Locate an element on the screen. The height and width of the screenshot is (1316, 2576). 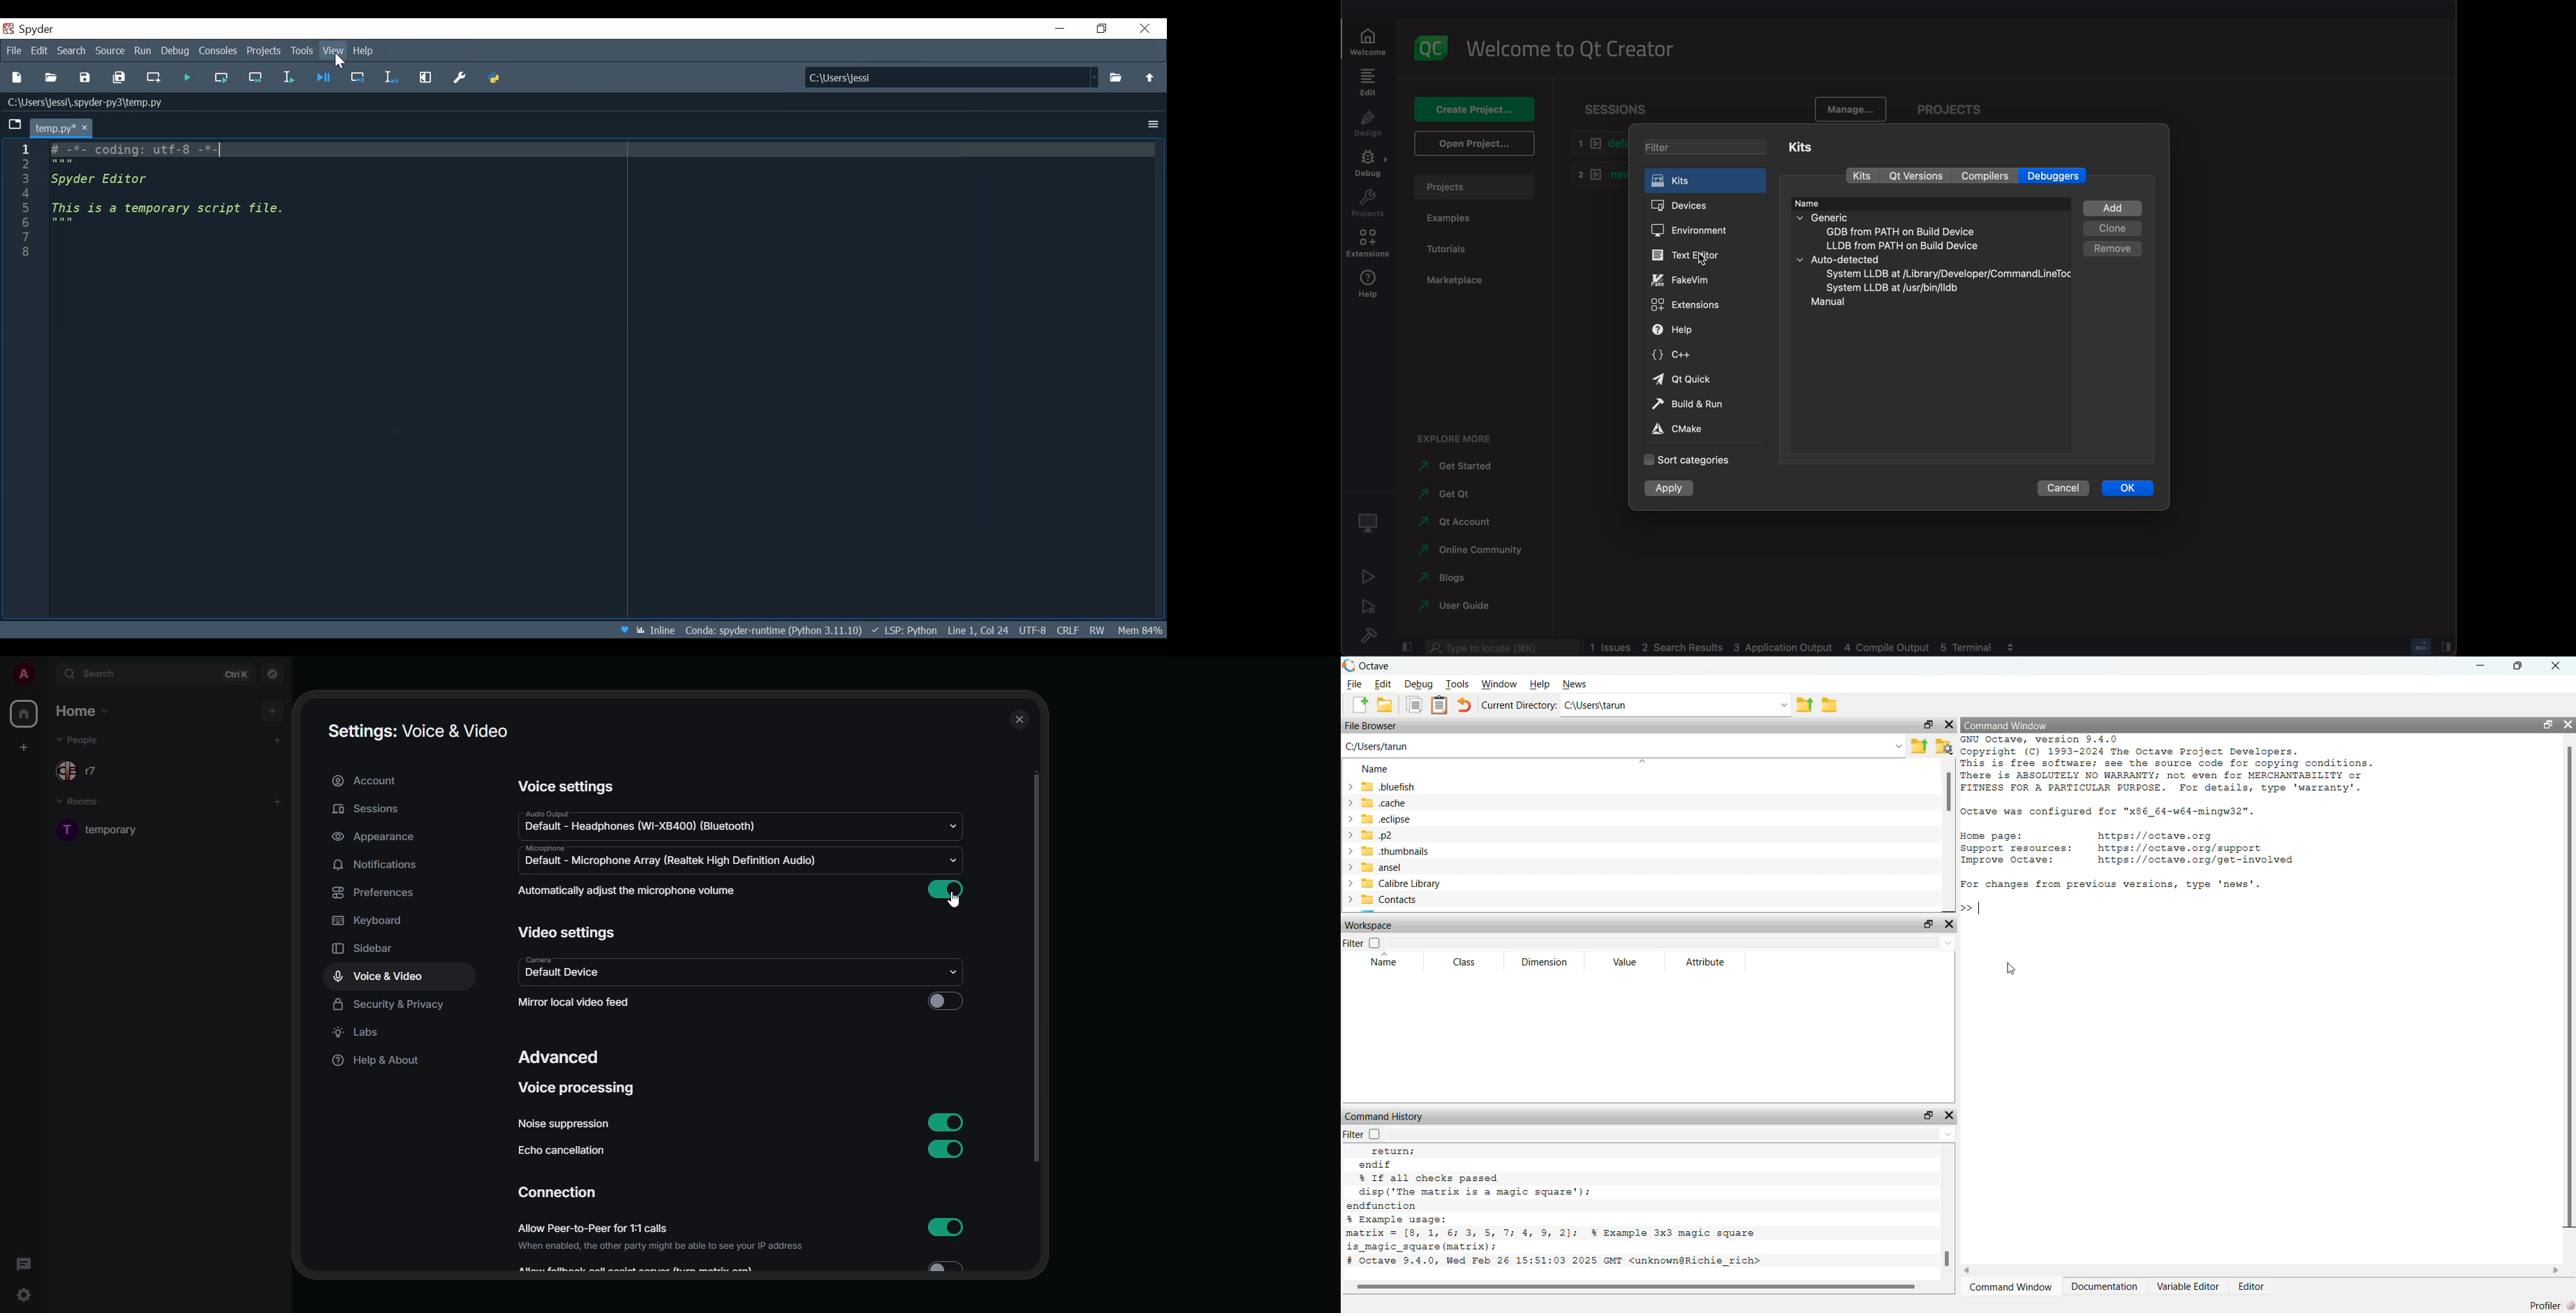
Debug is located at coordinates (176, 51).